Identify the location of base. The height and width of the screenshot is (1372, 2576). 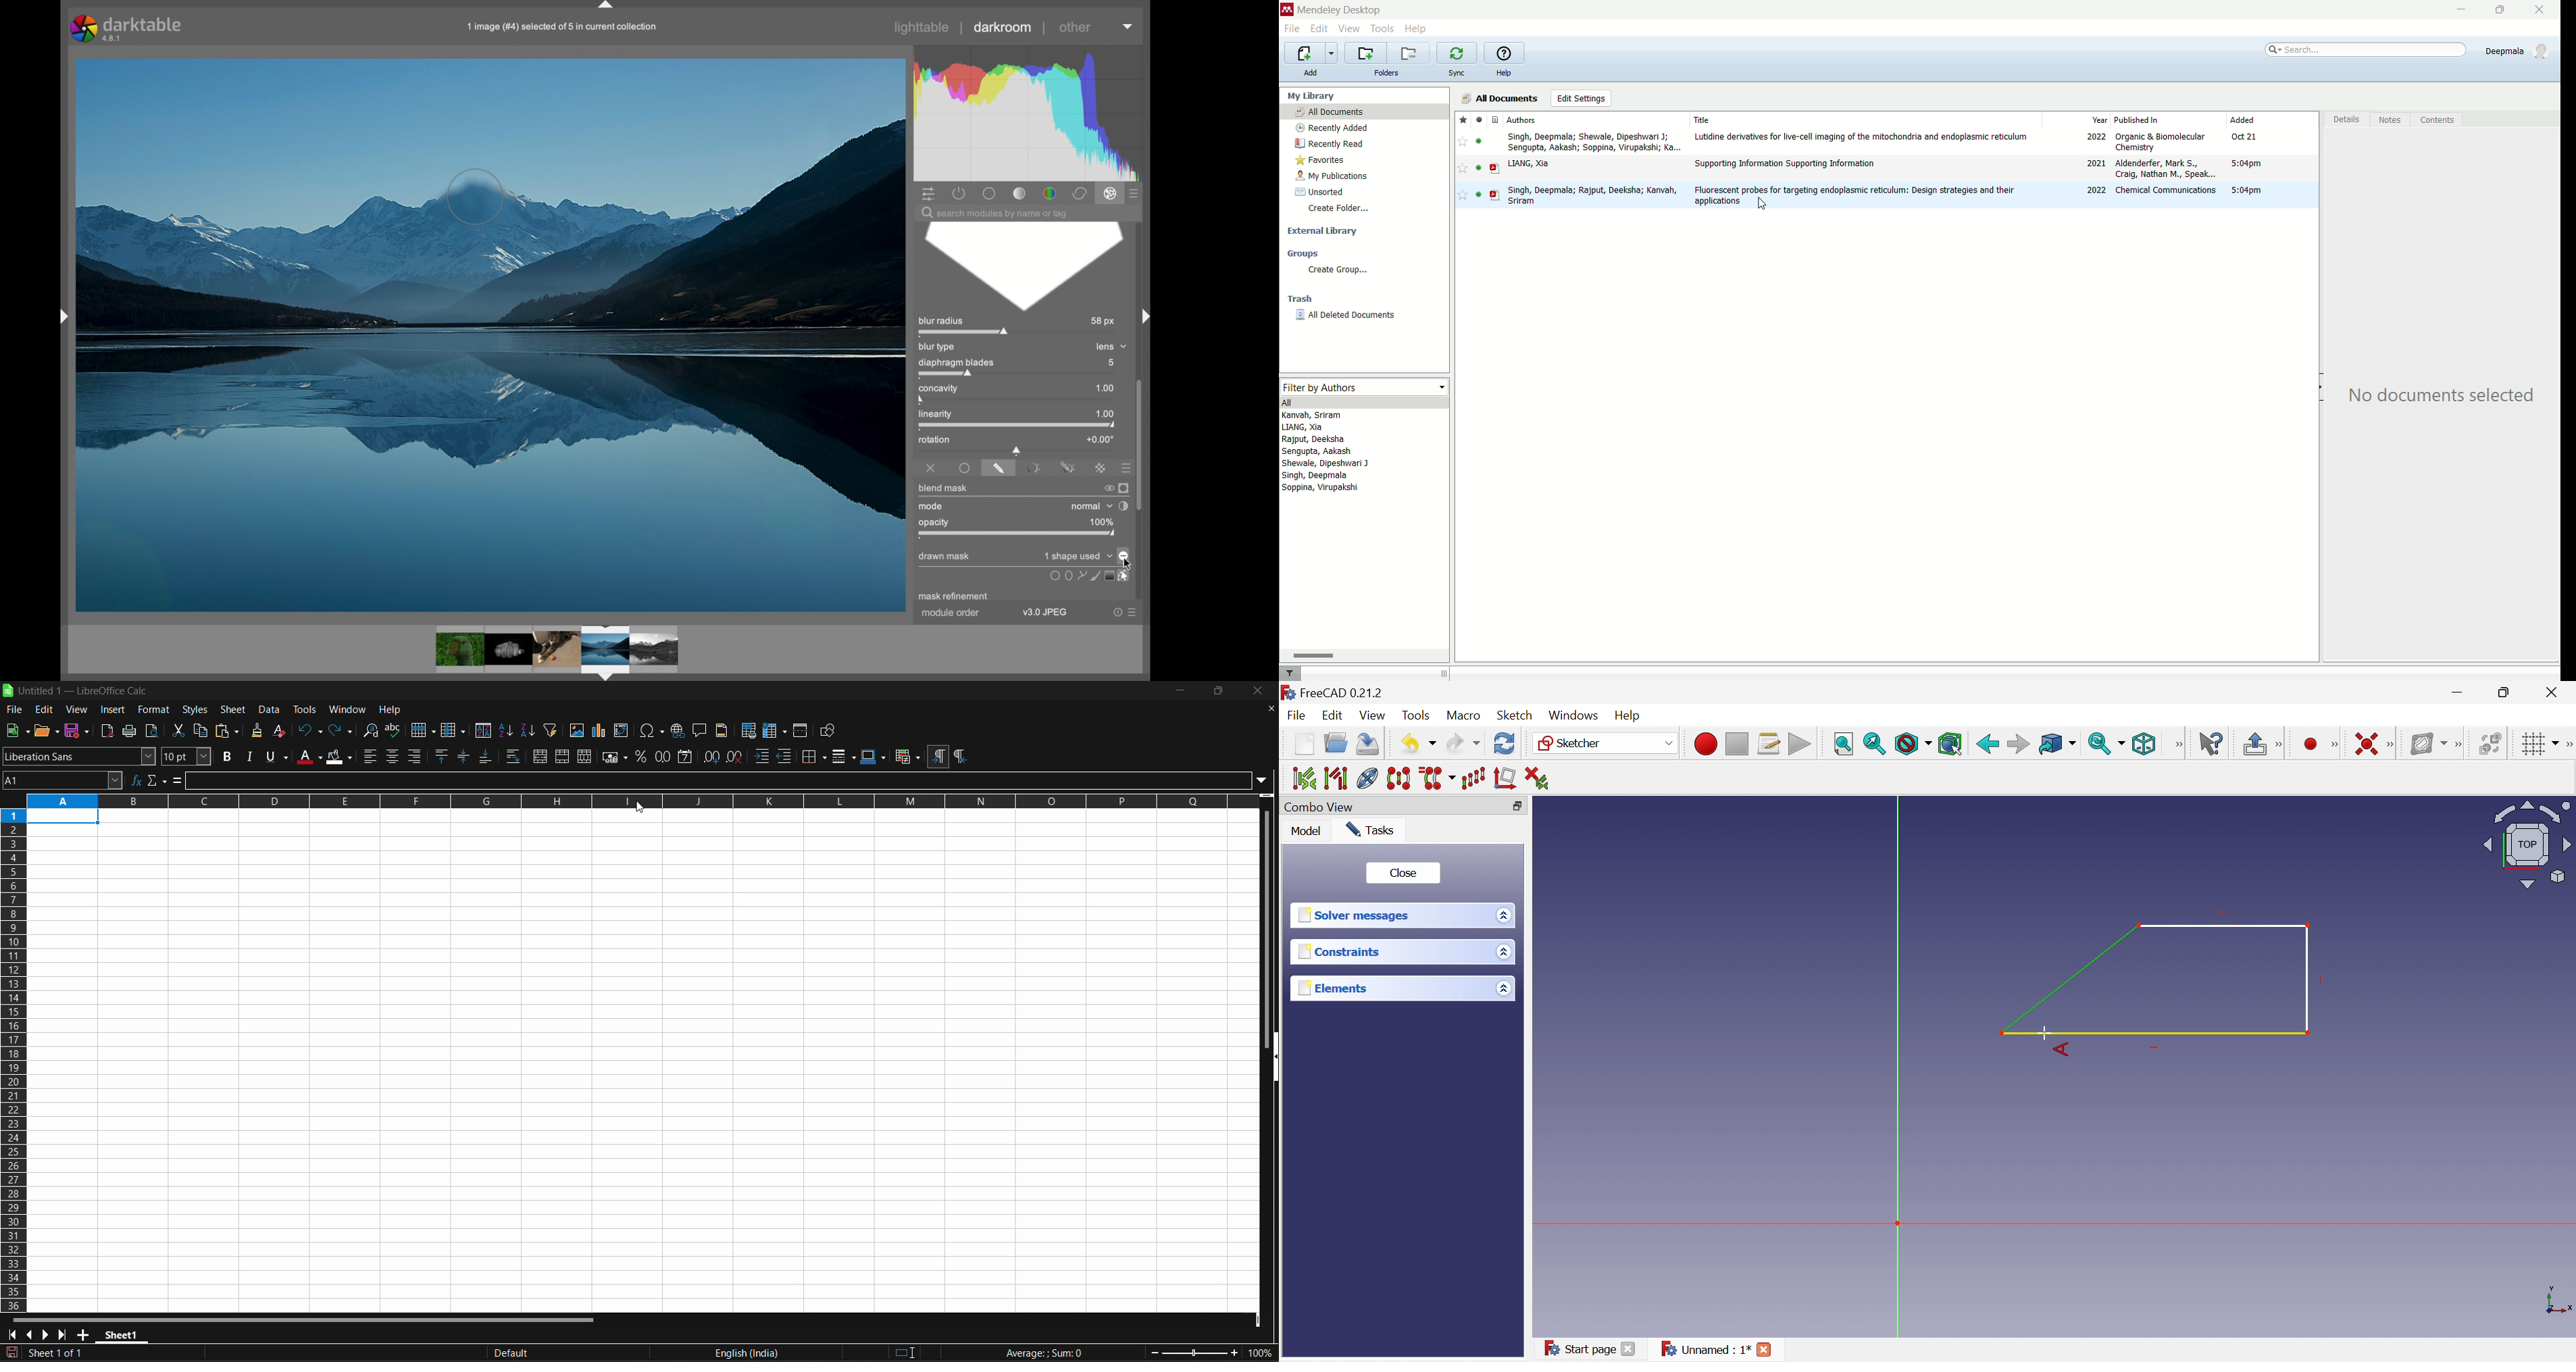
(990, 193).